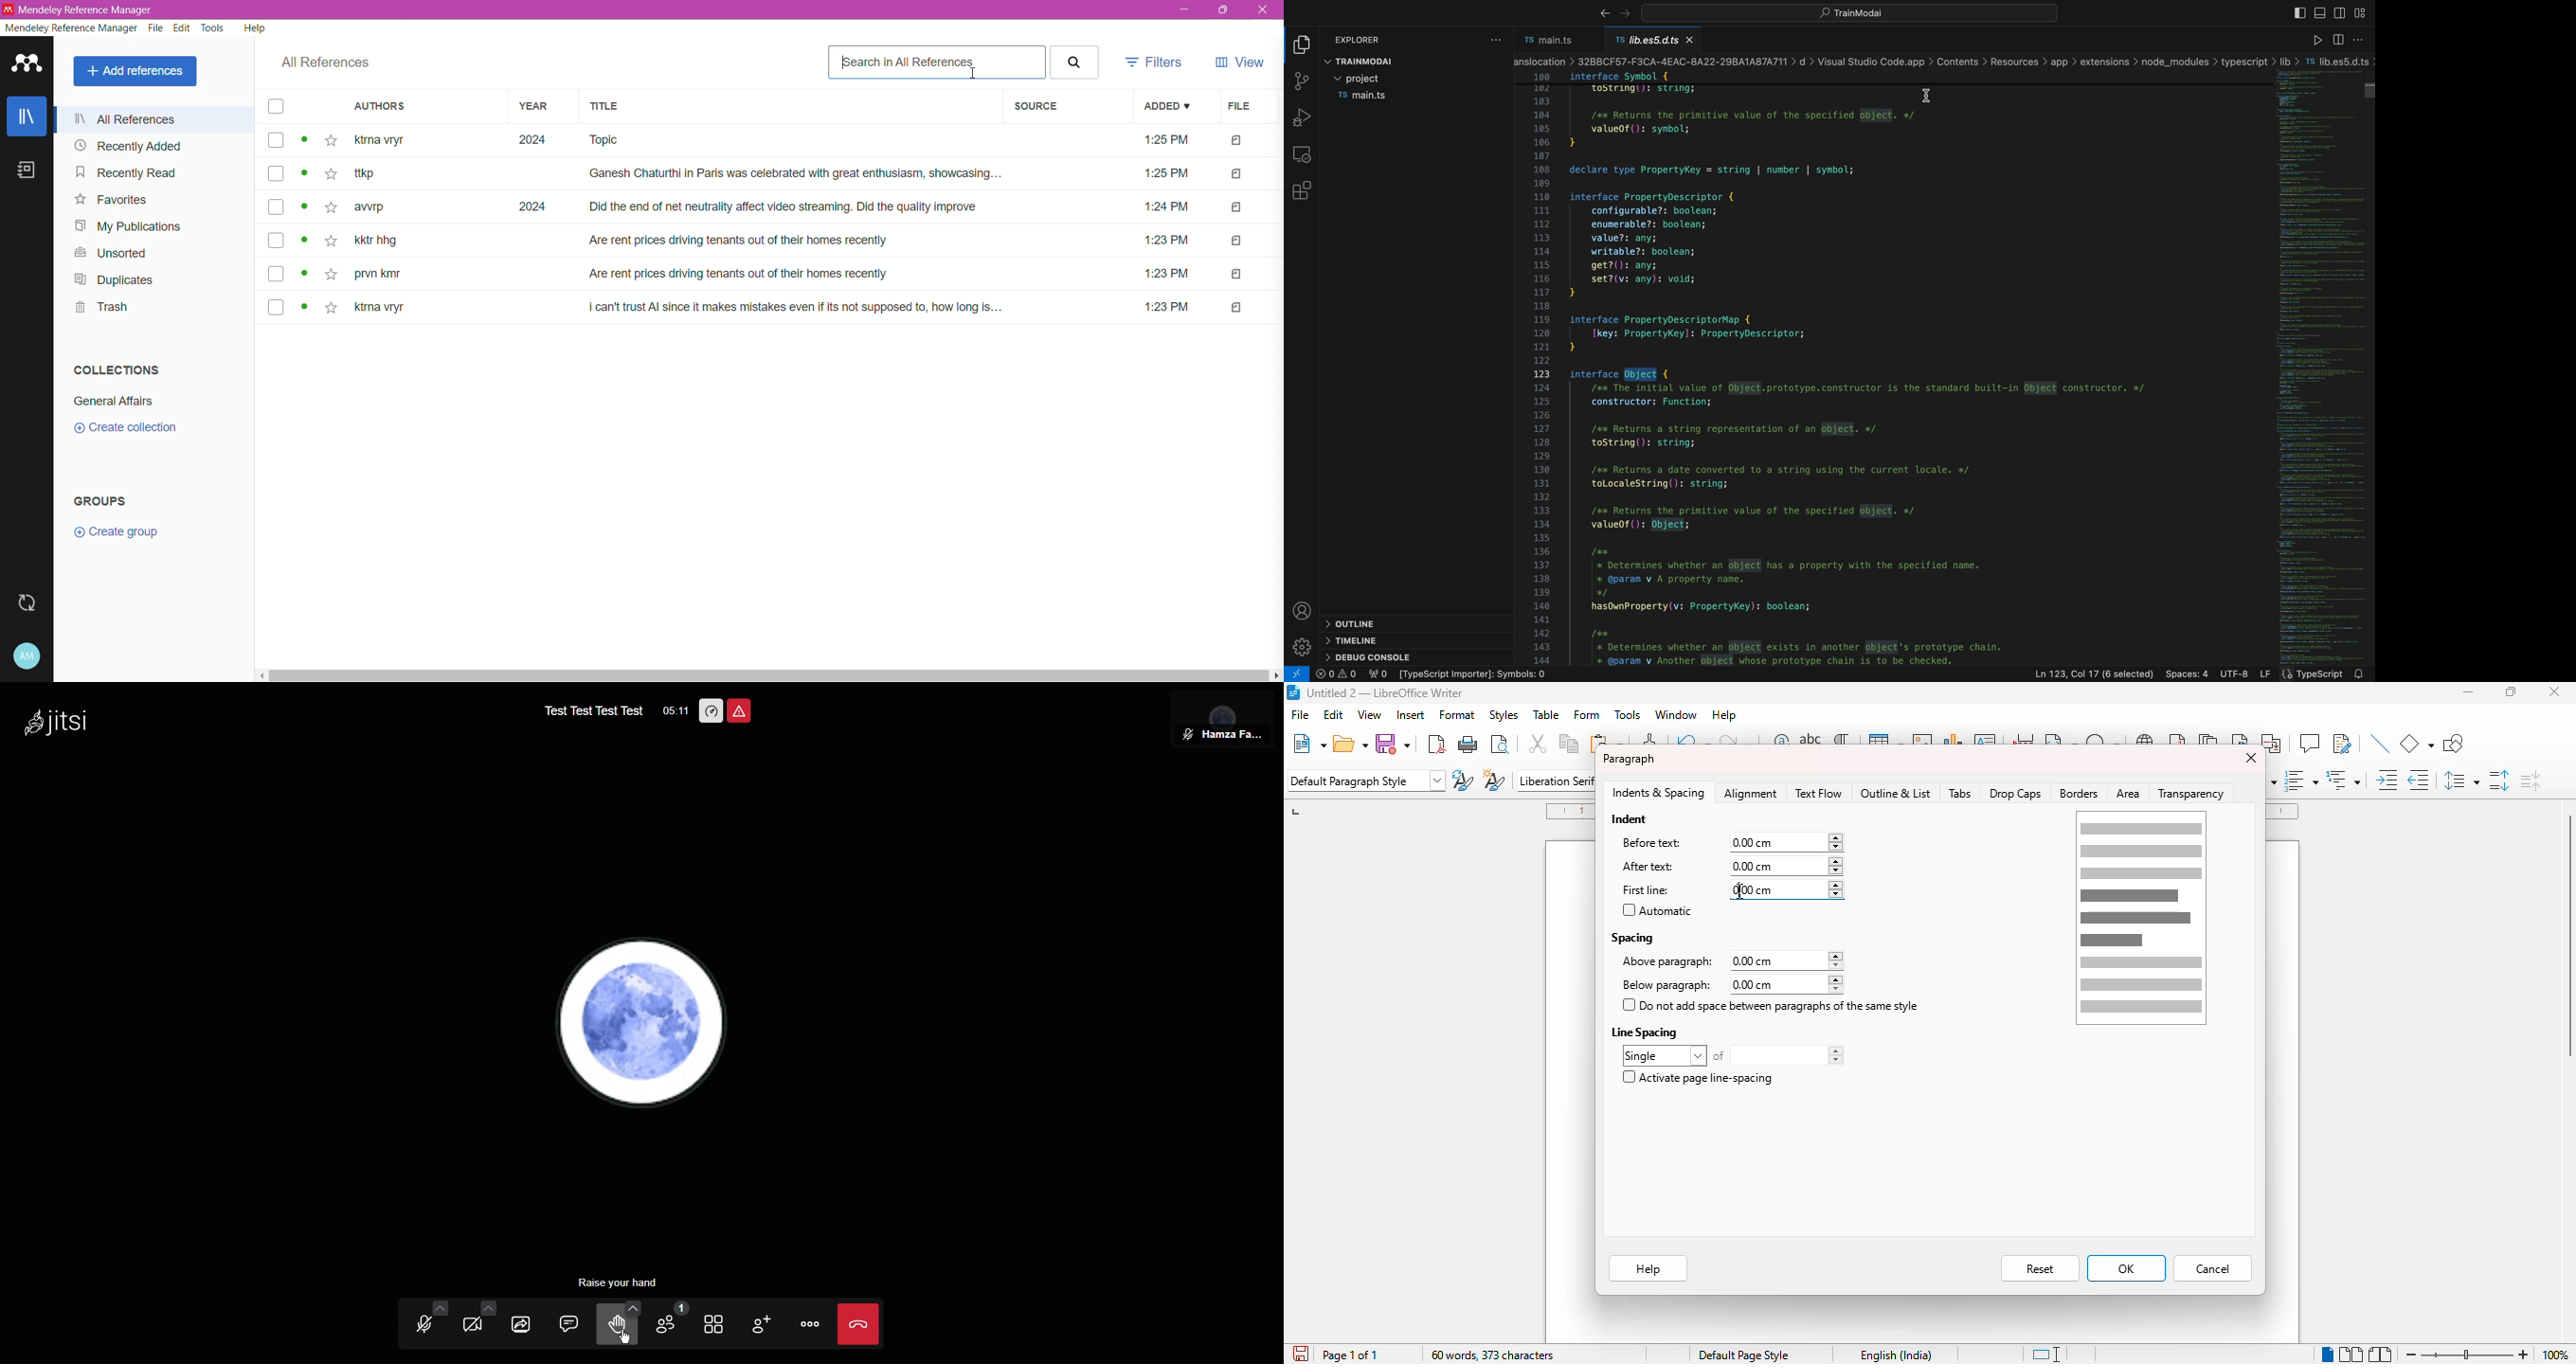  I want to click on error logs, so click(1431, 672).